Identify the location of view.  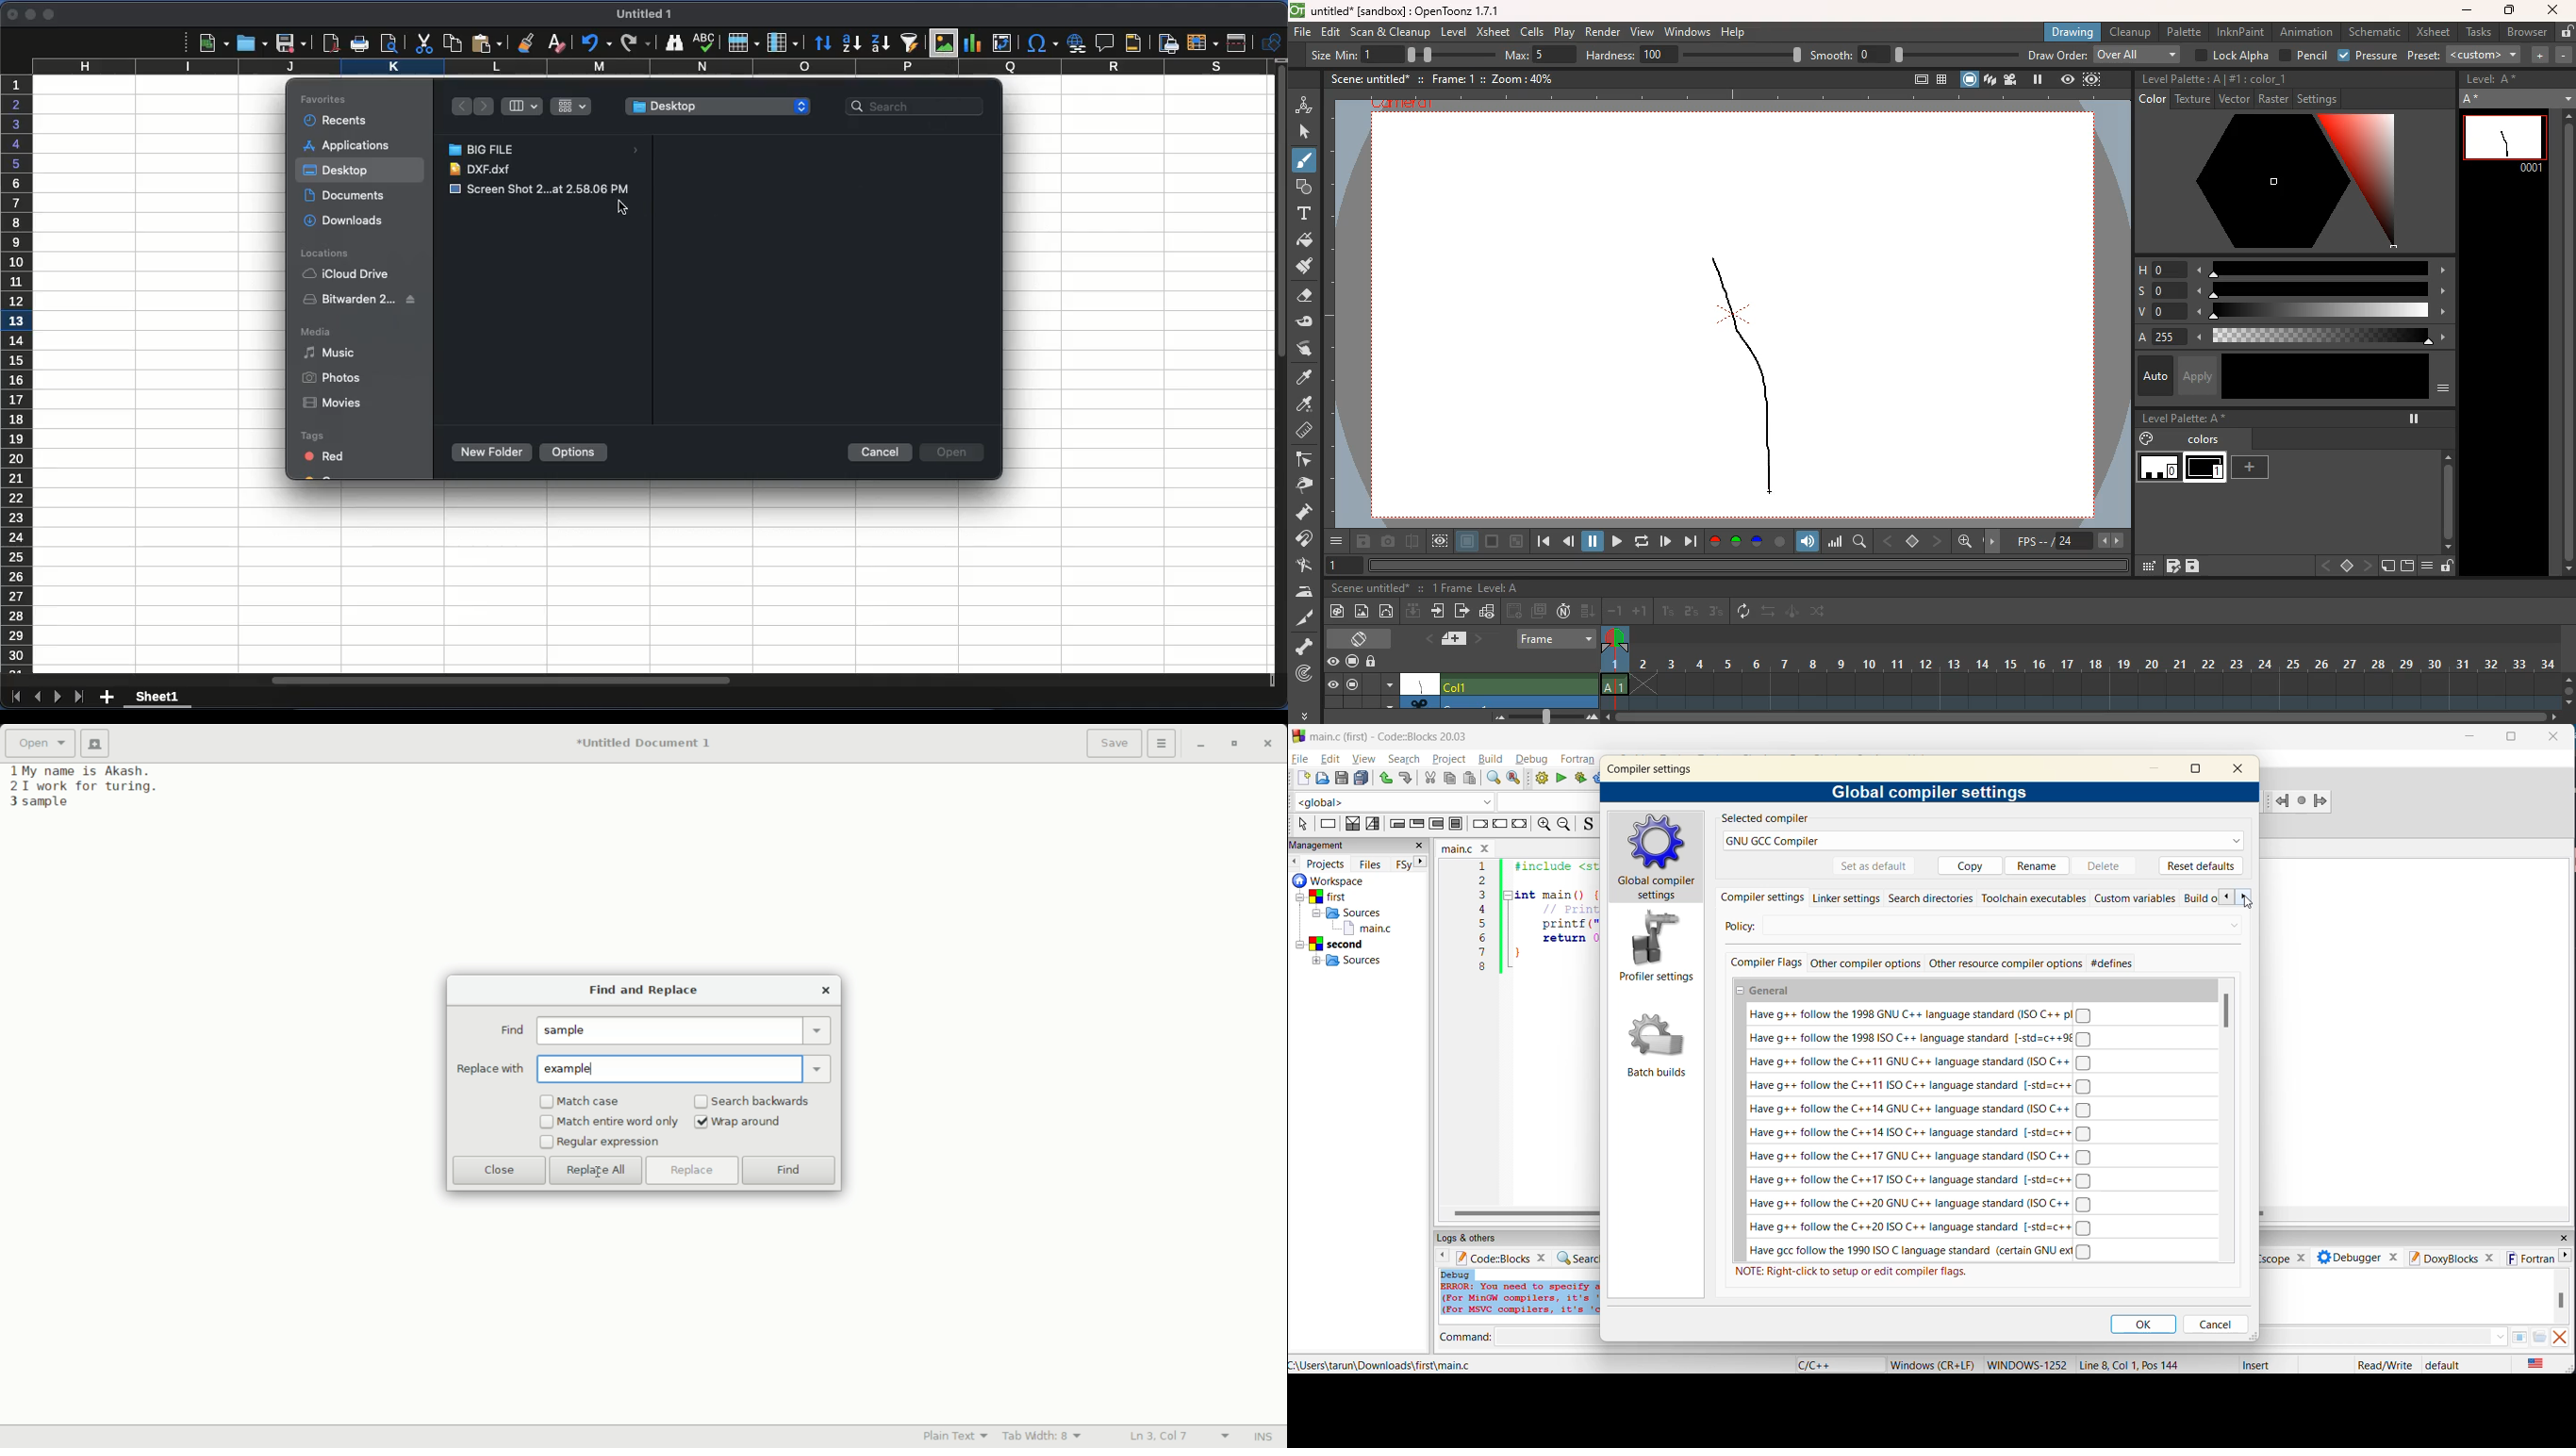
(1643, 33).